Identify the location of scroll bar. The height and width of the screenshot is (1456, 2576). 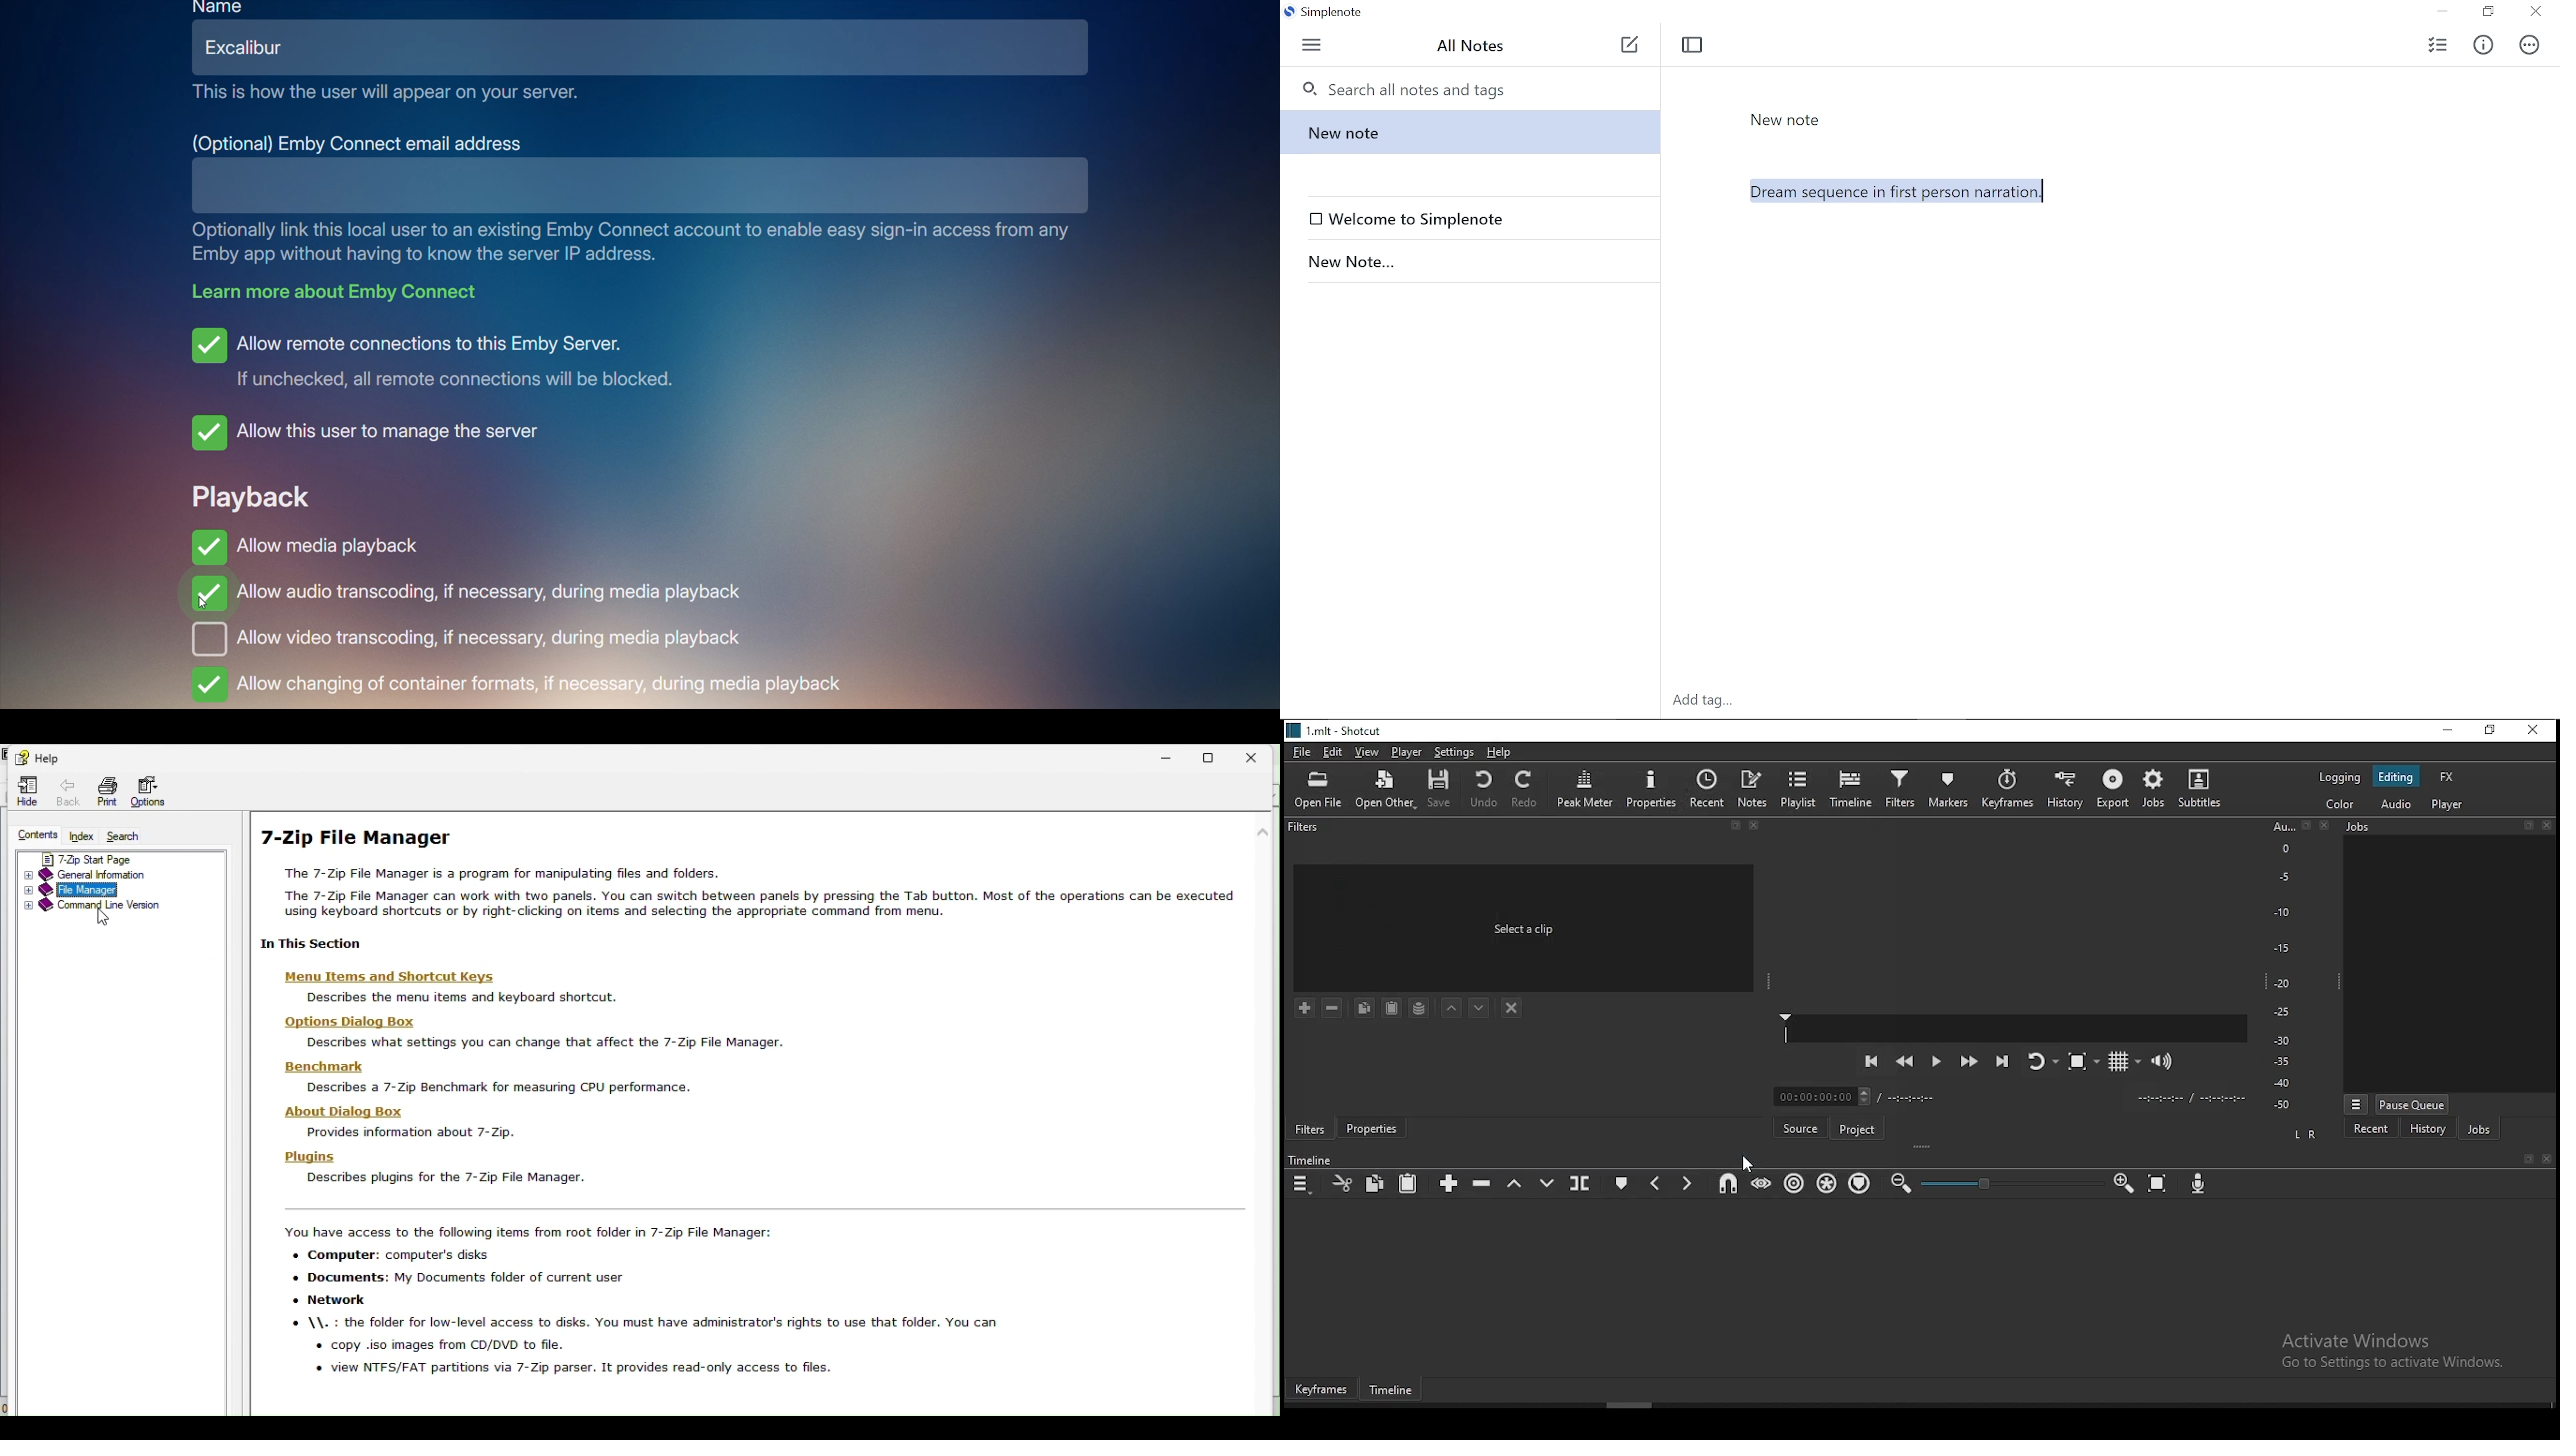
(1658, 1406).